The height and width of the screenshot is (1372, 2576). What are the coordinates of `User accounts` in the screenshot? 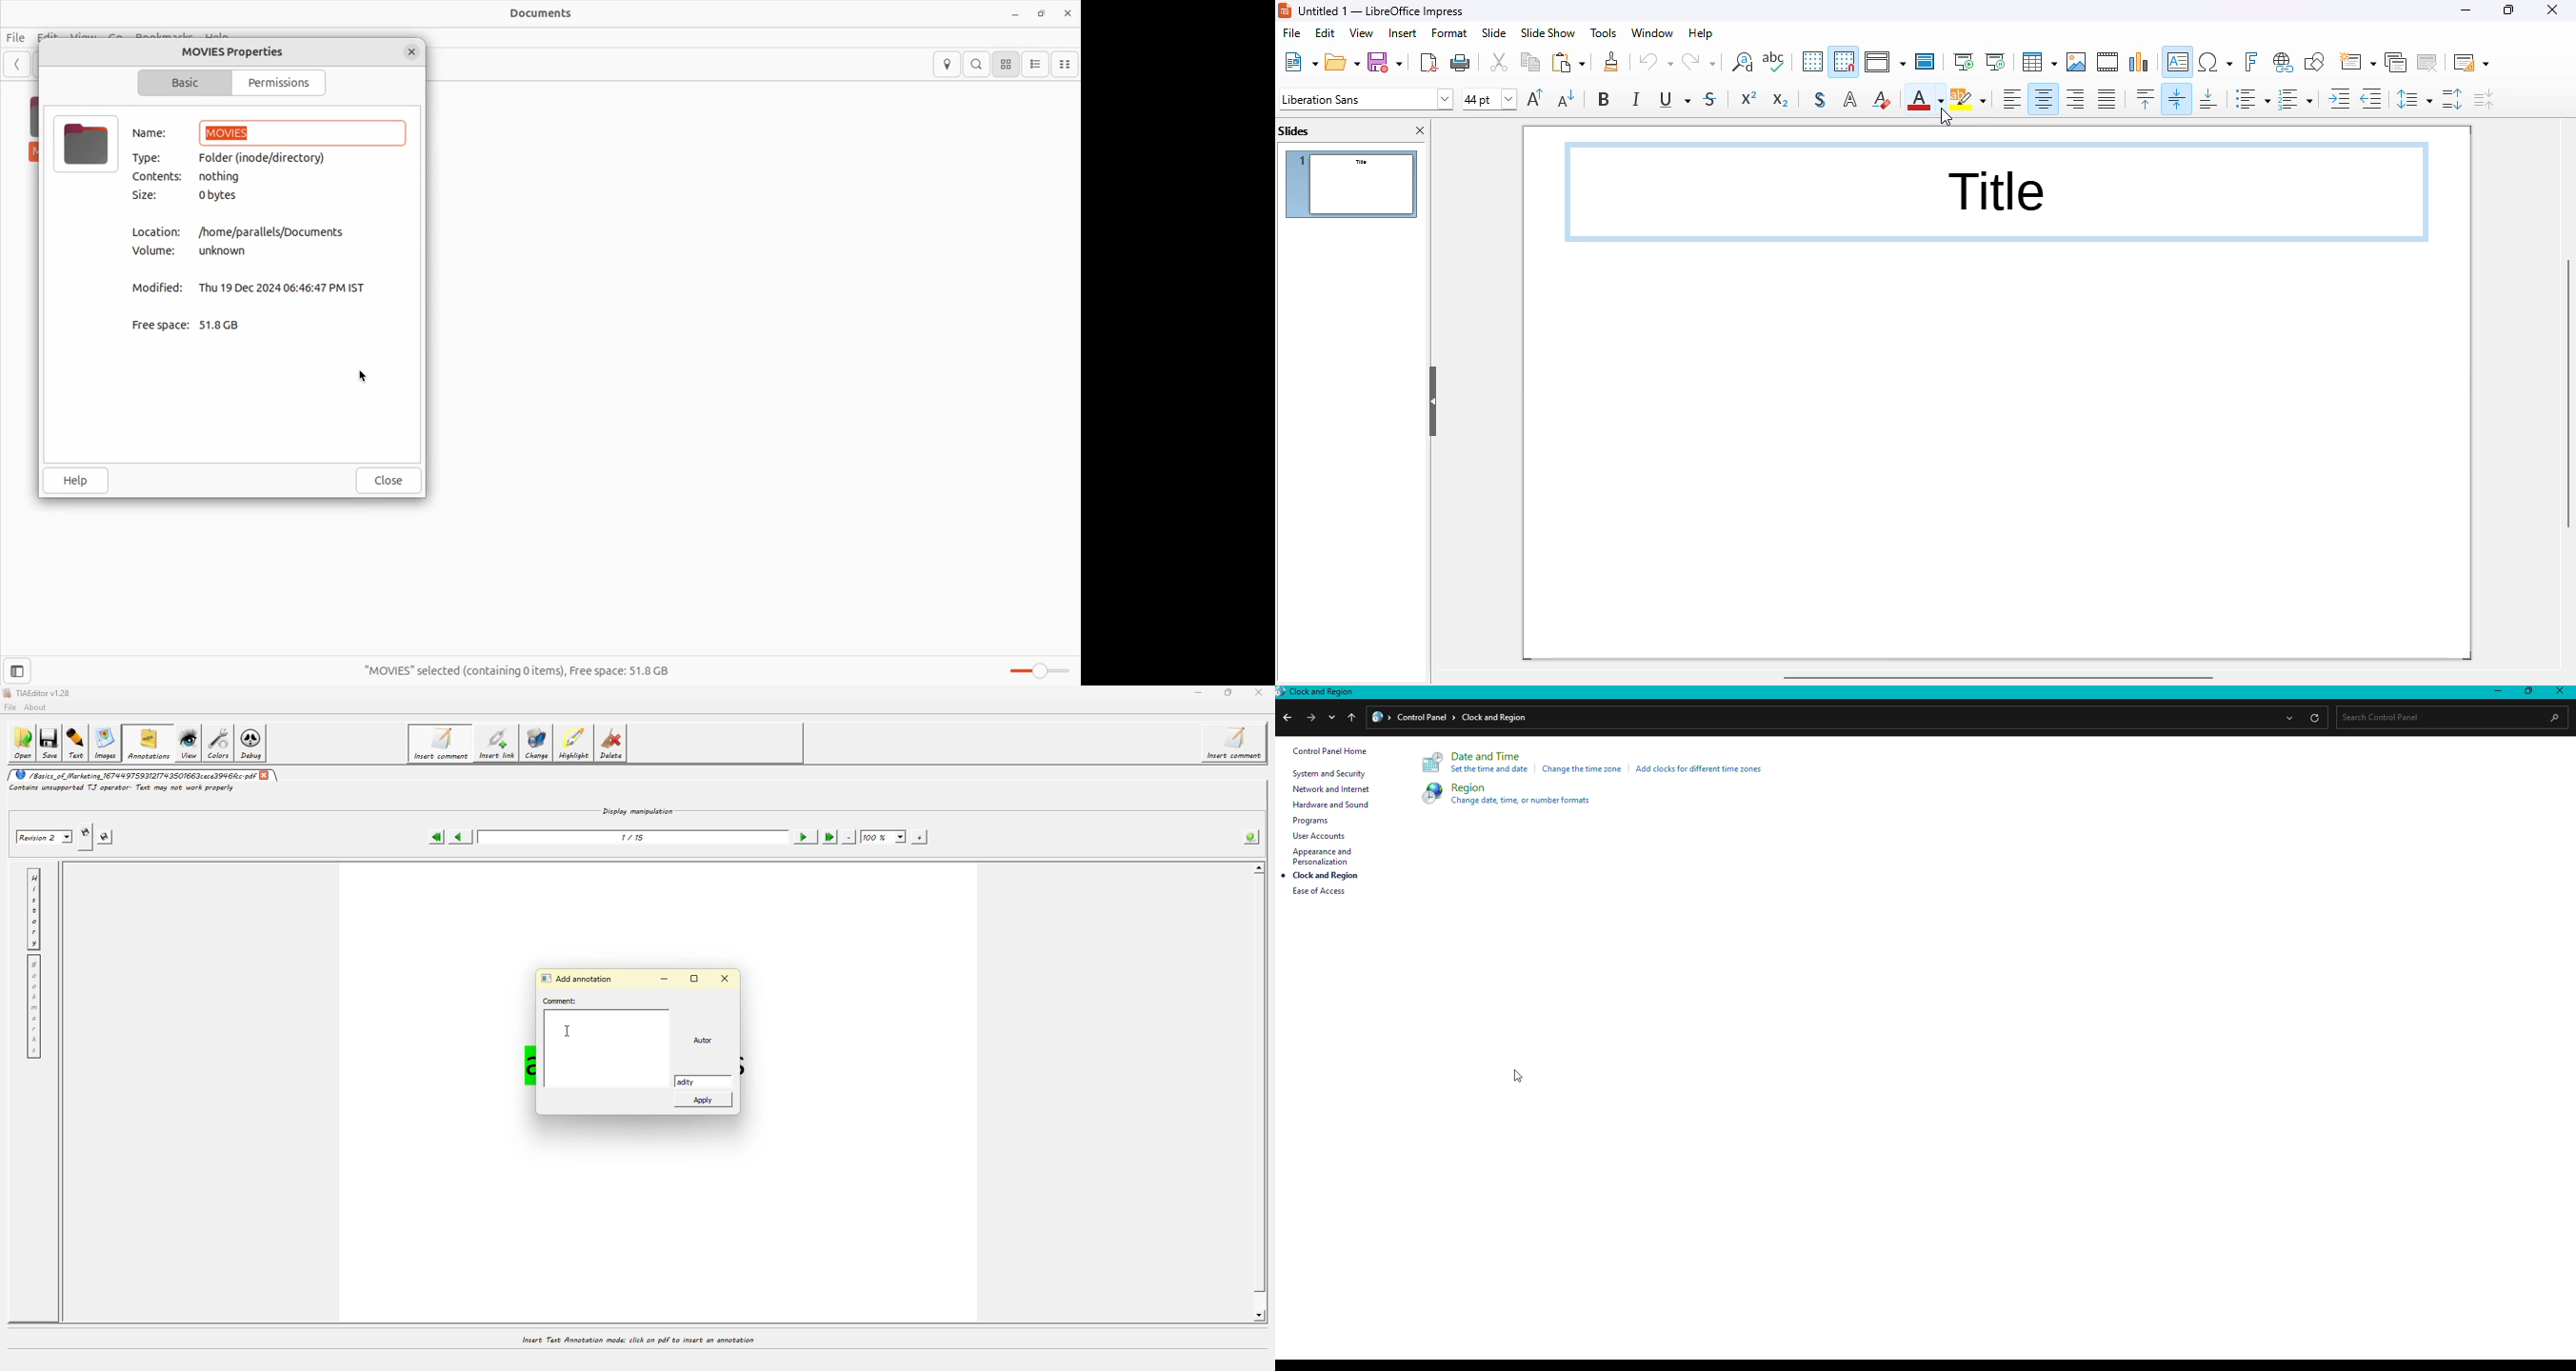 It's located at (1319, 836).